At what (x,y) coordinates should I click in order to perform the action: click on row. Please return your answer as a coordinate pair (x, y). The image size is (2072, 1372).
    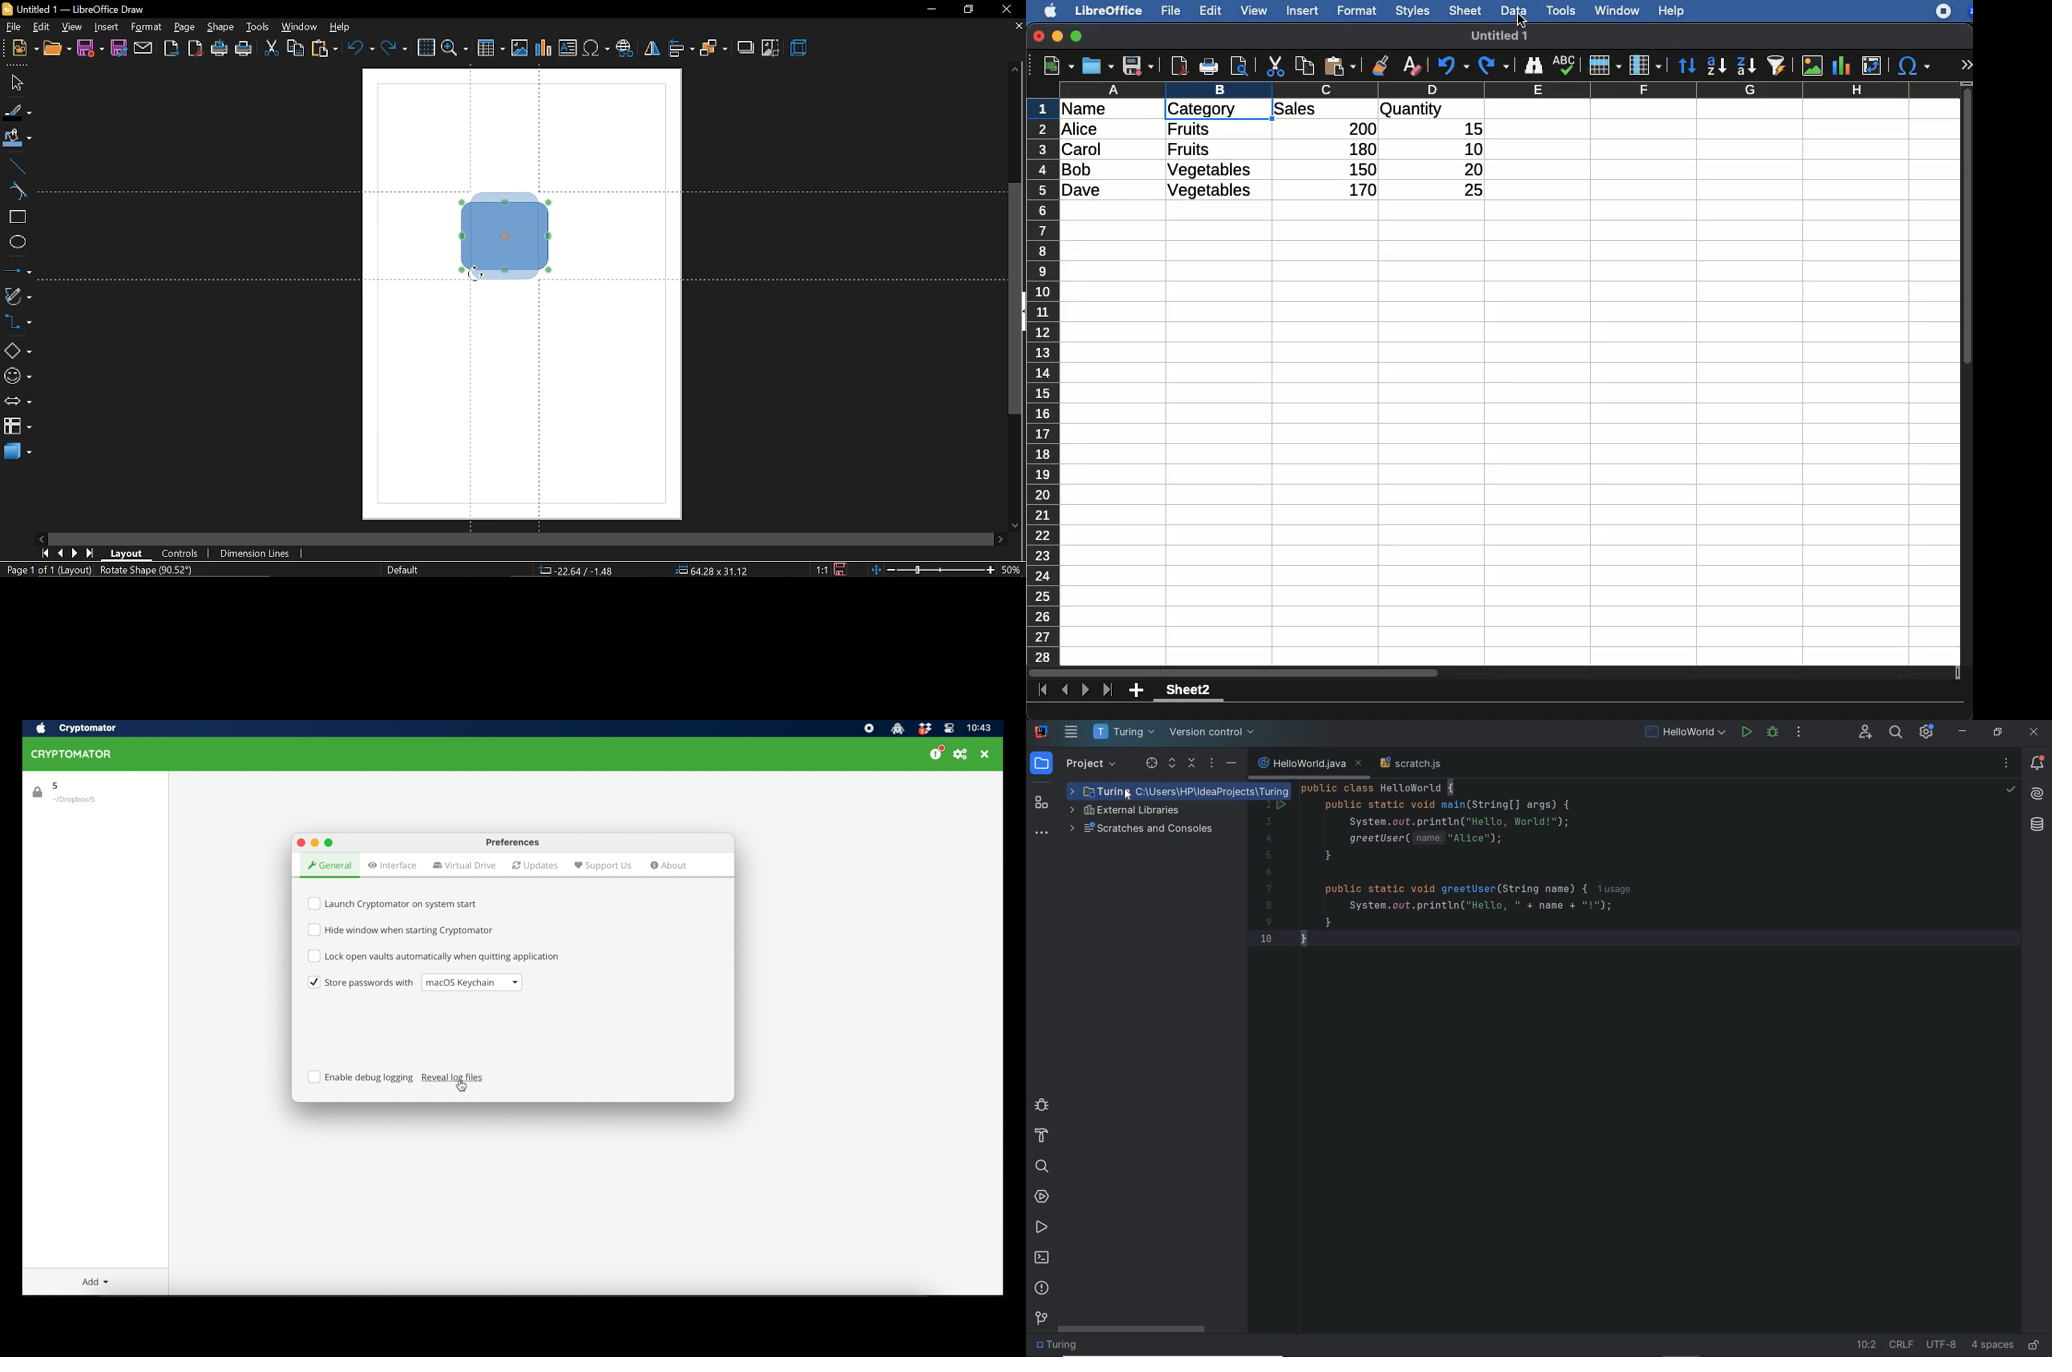
    Looking at the image, I should click on (1604, 66).